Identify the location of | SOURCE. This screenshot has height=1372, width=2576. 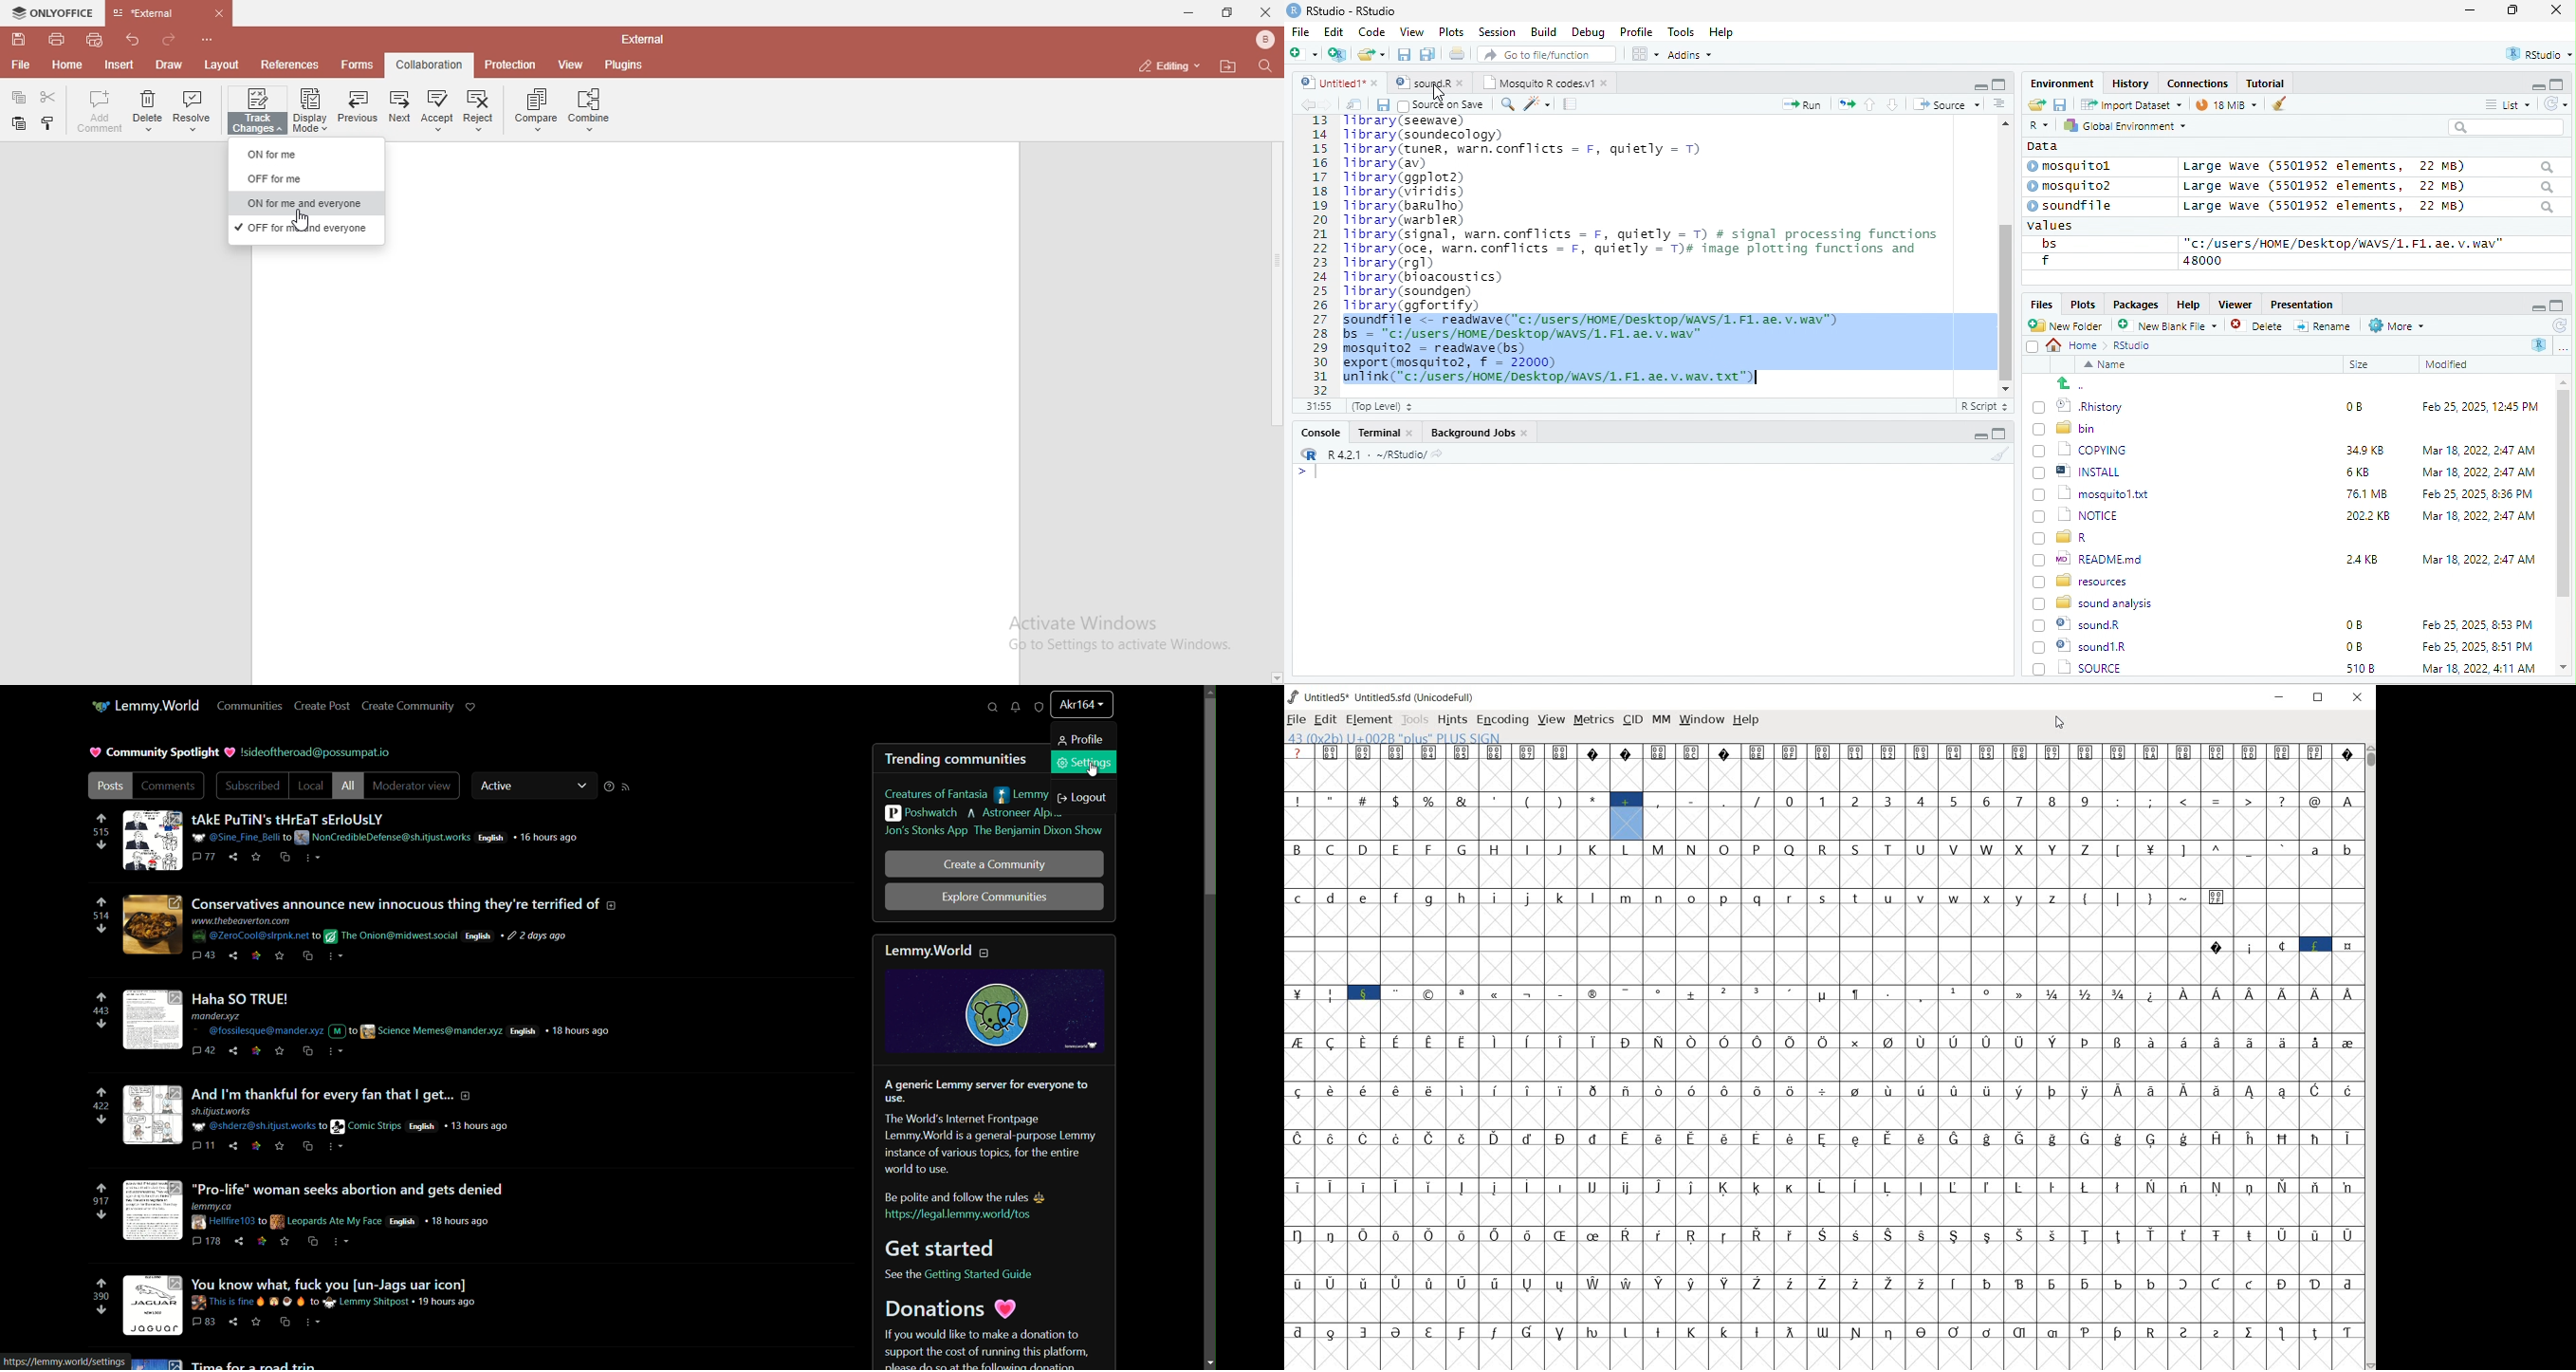
(2088, 646).